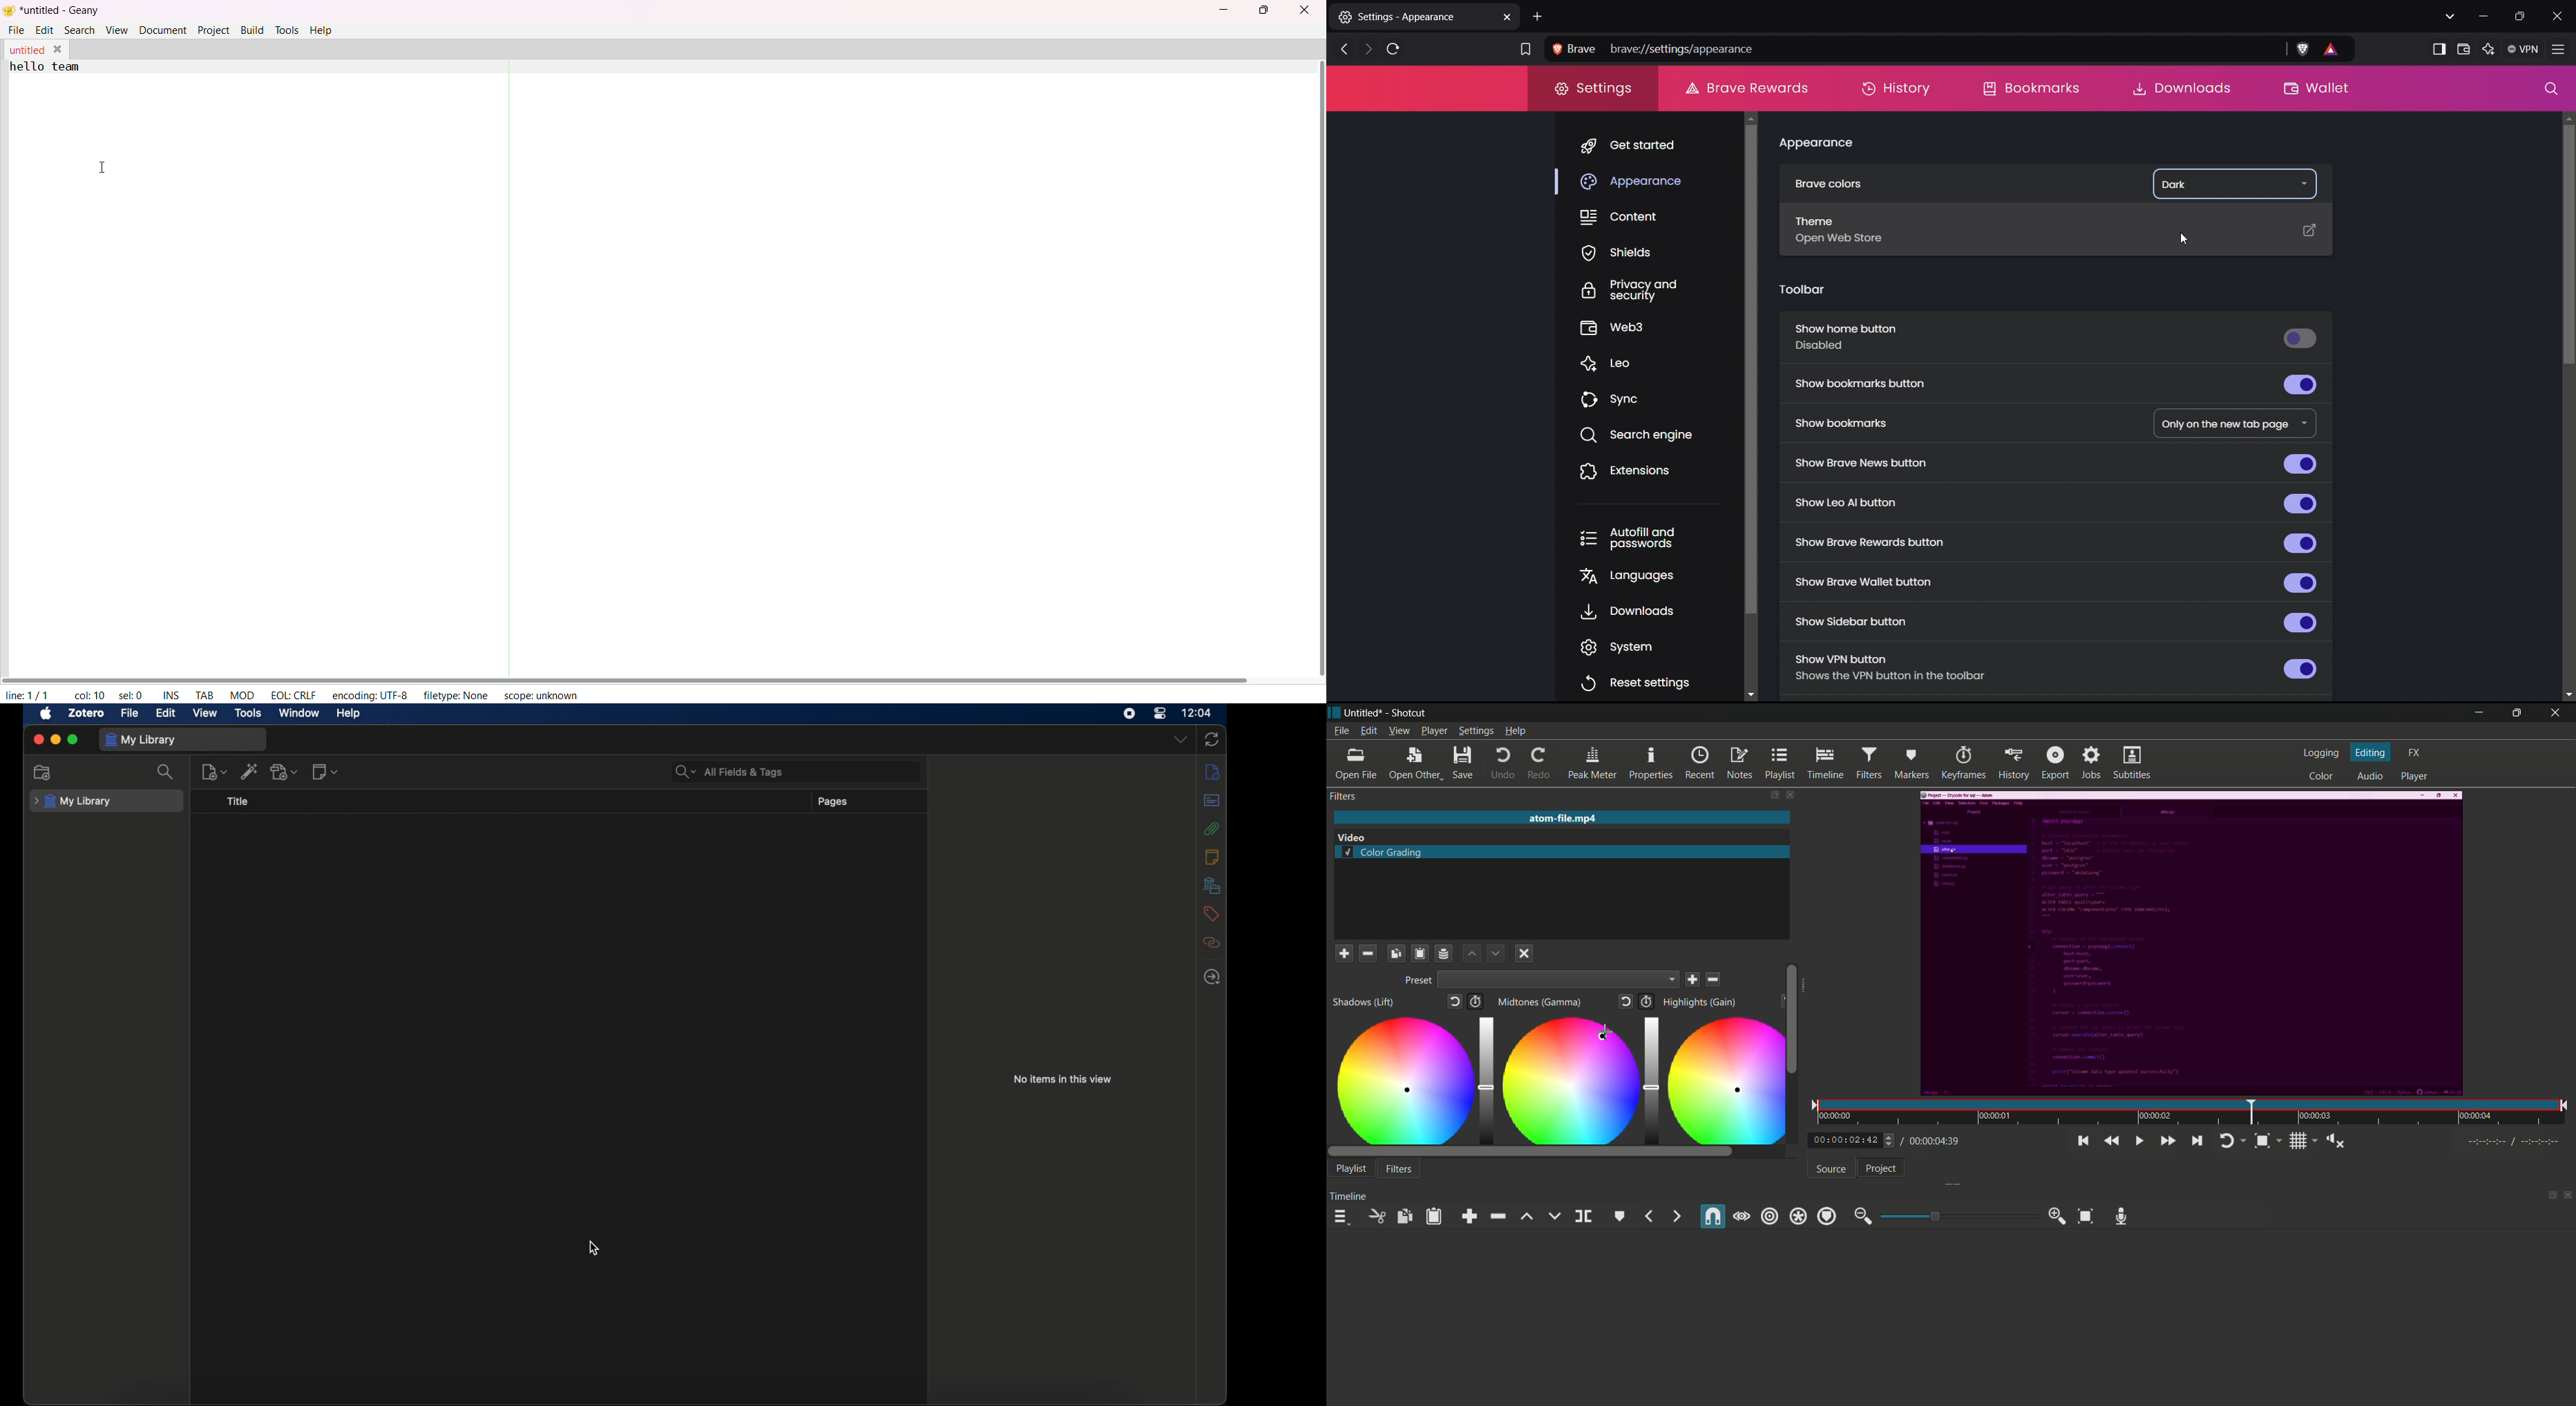 The height and width of the screenshot is (1428, 2576). Describe the element at coordinates (141, 740) in the screenshot. I see `my library` at that location.